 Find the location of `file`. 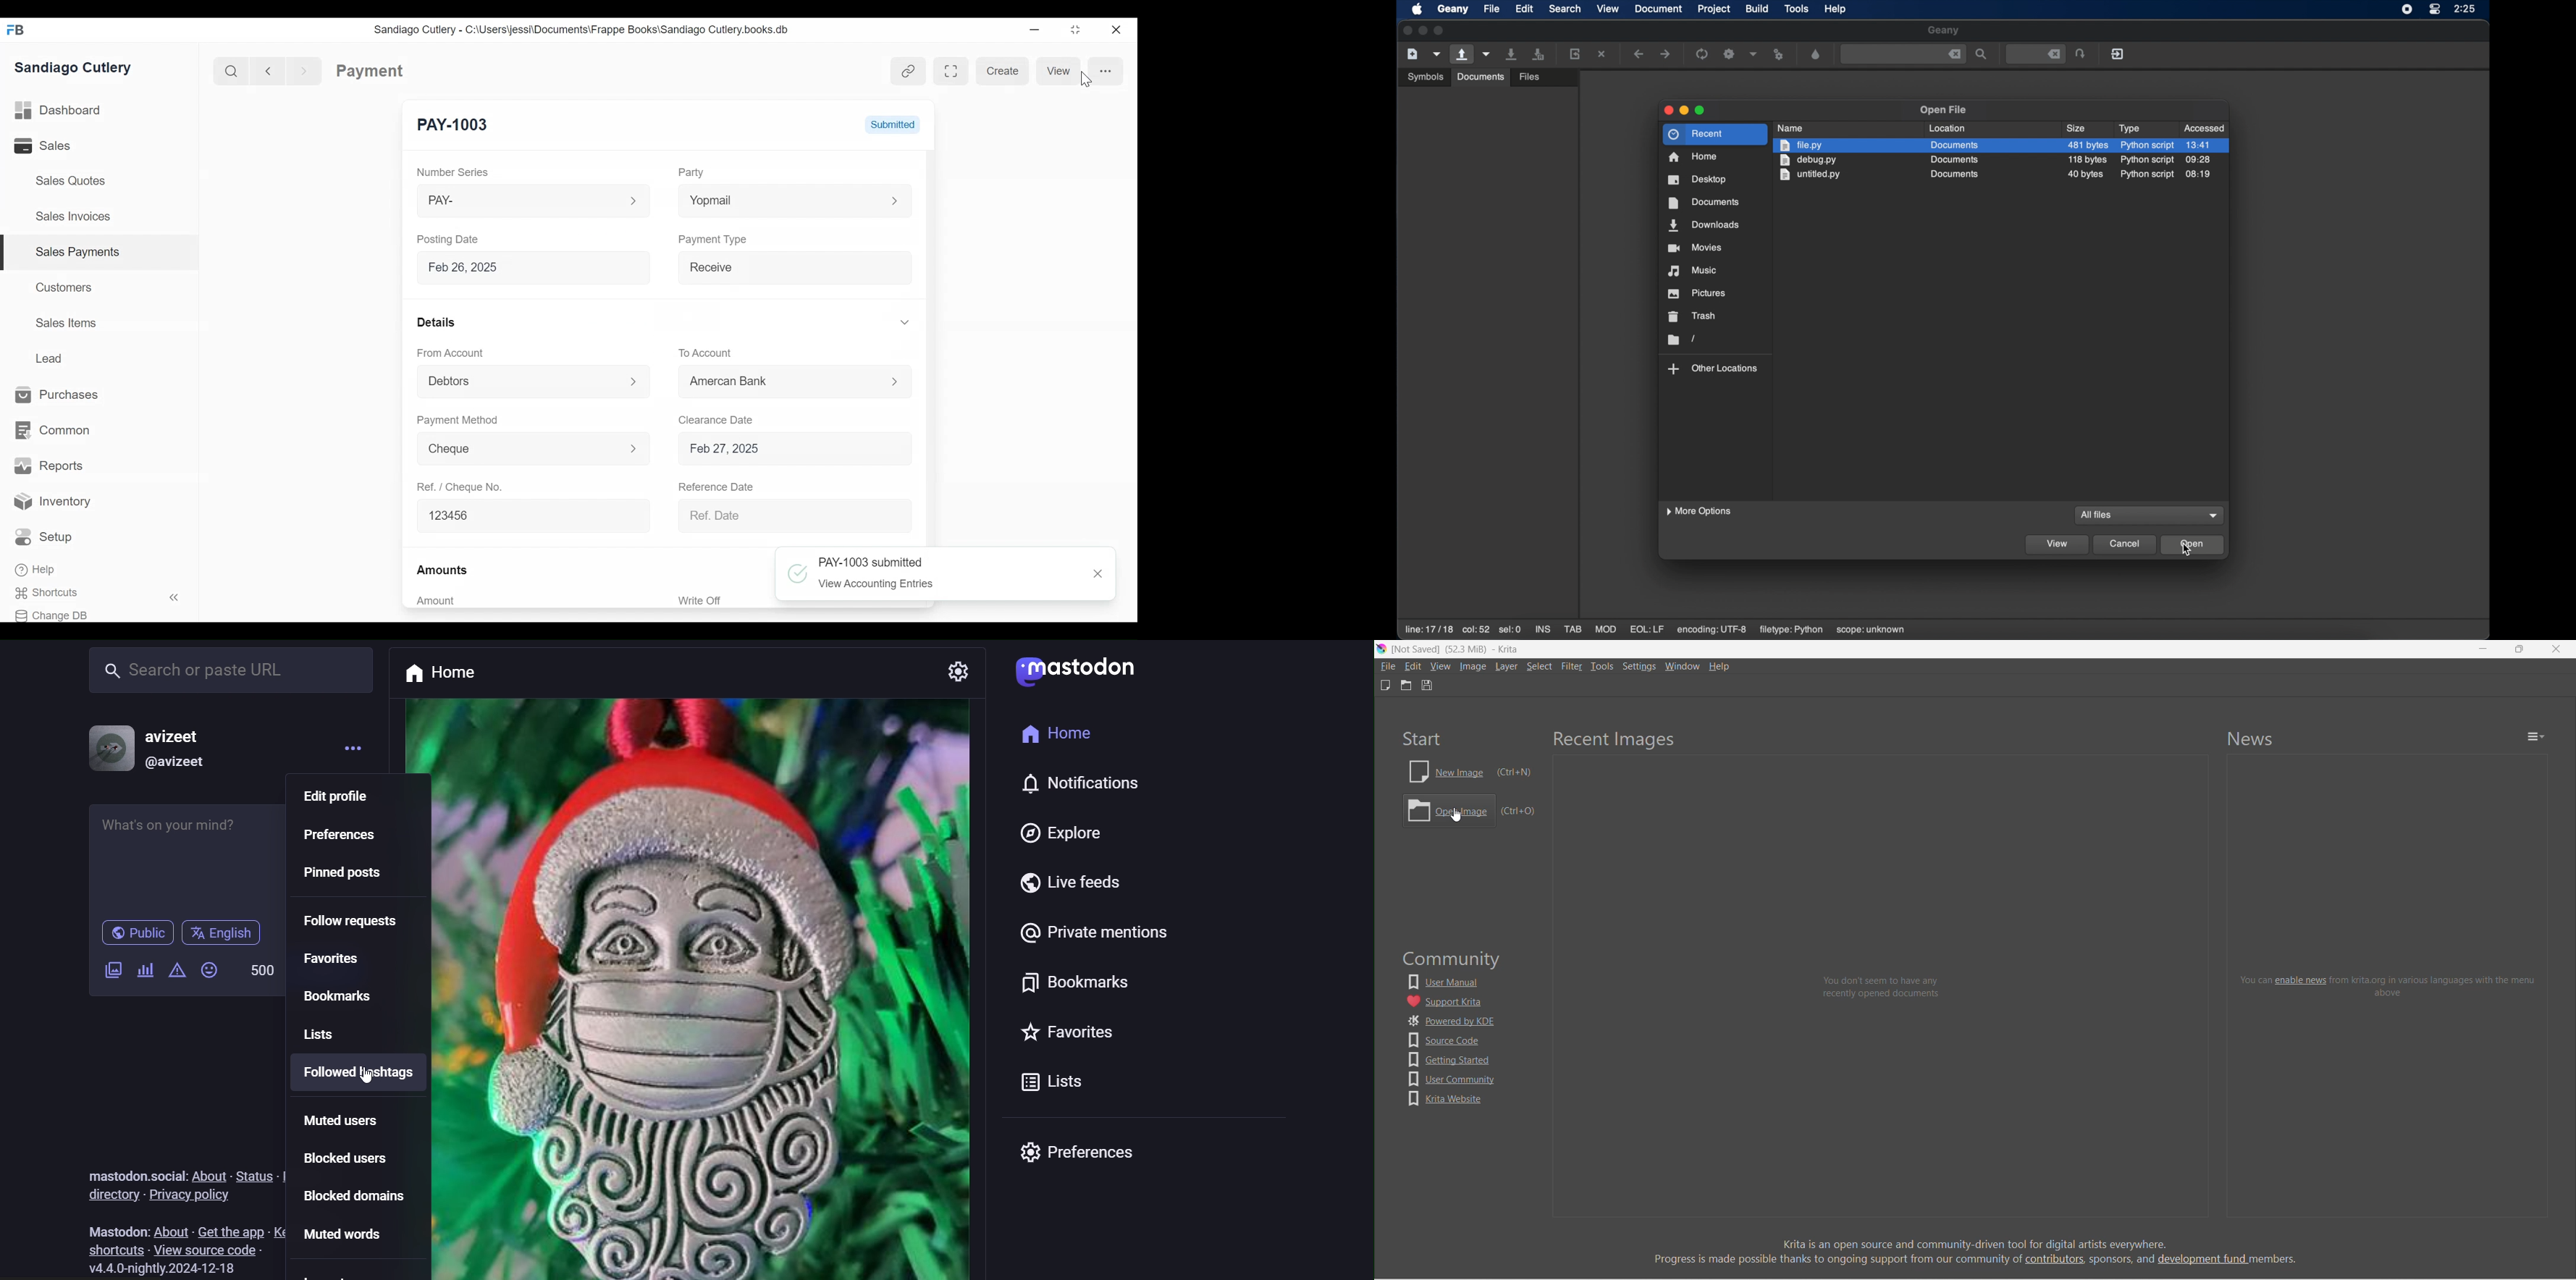

file is located at coordinates (1491, 9).